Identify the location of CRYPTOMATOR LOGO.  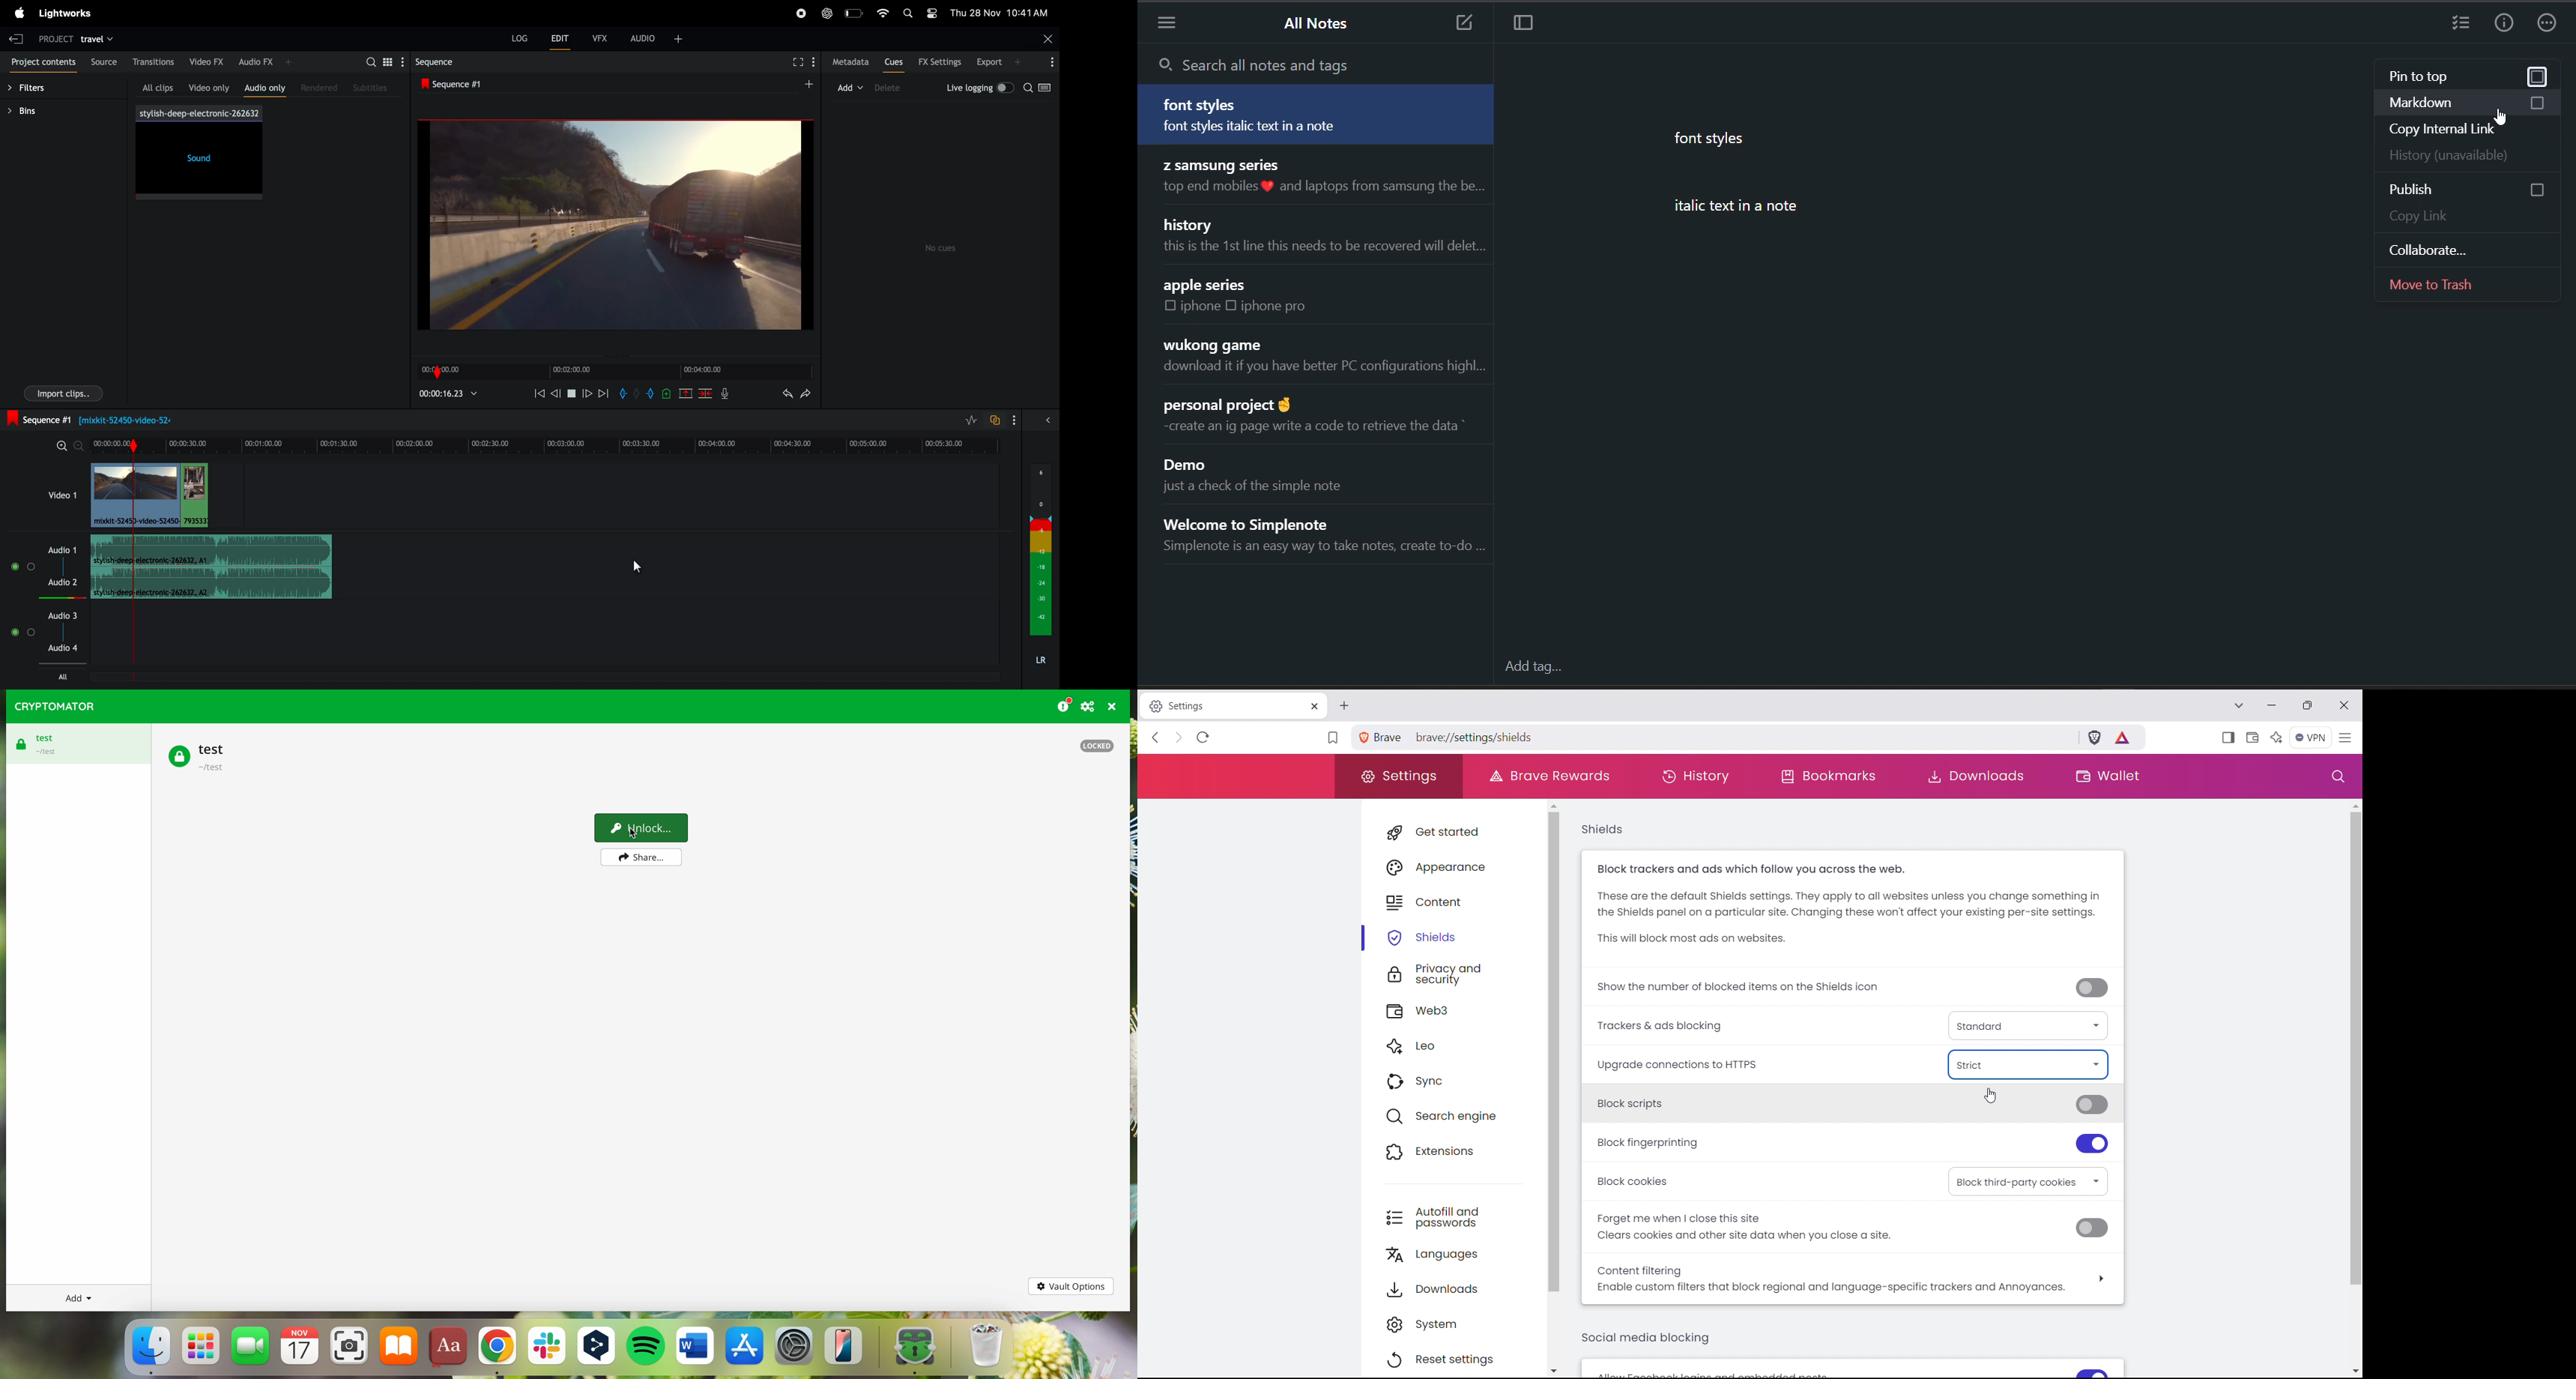
(50, 704).